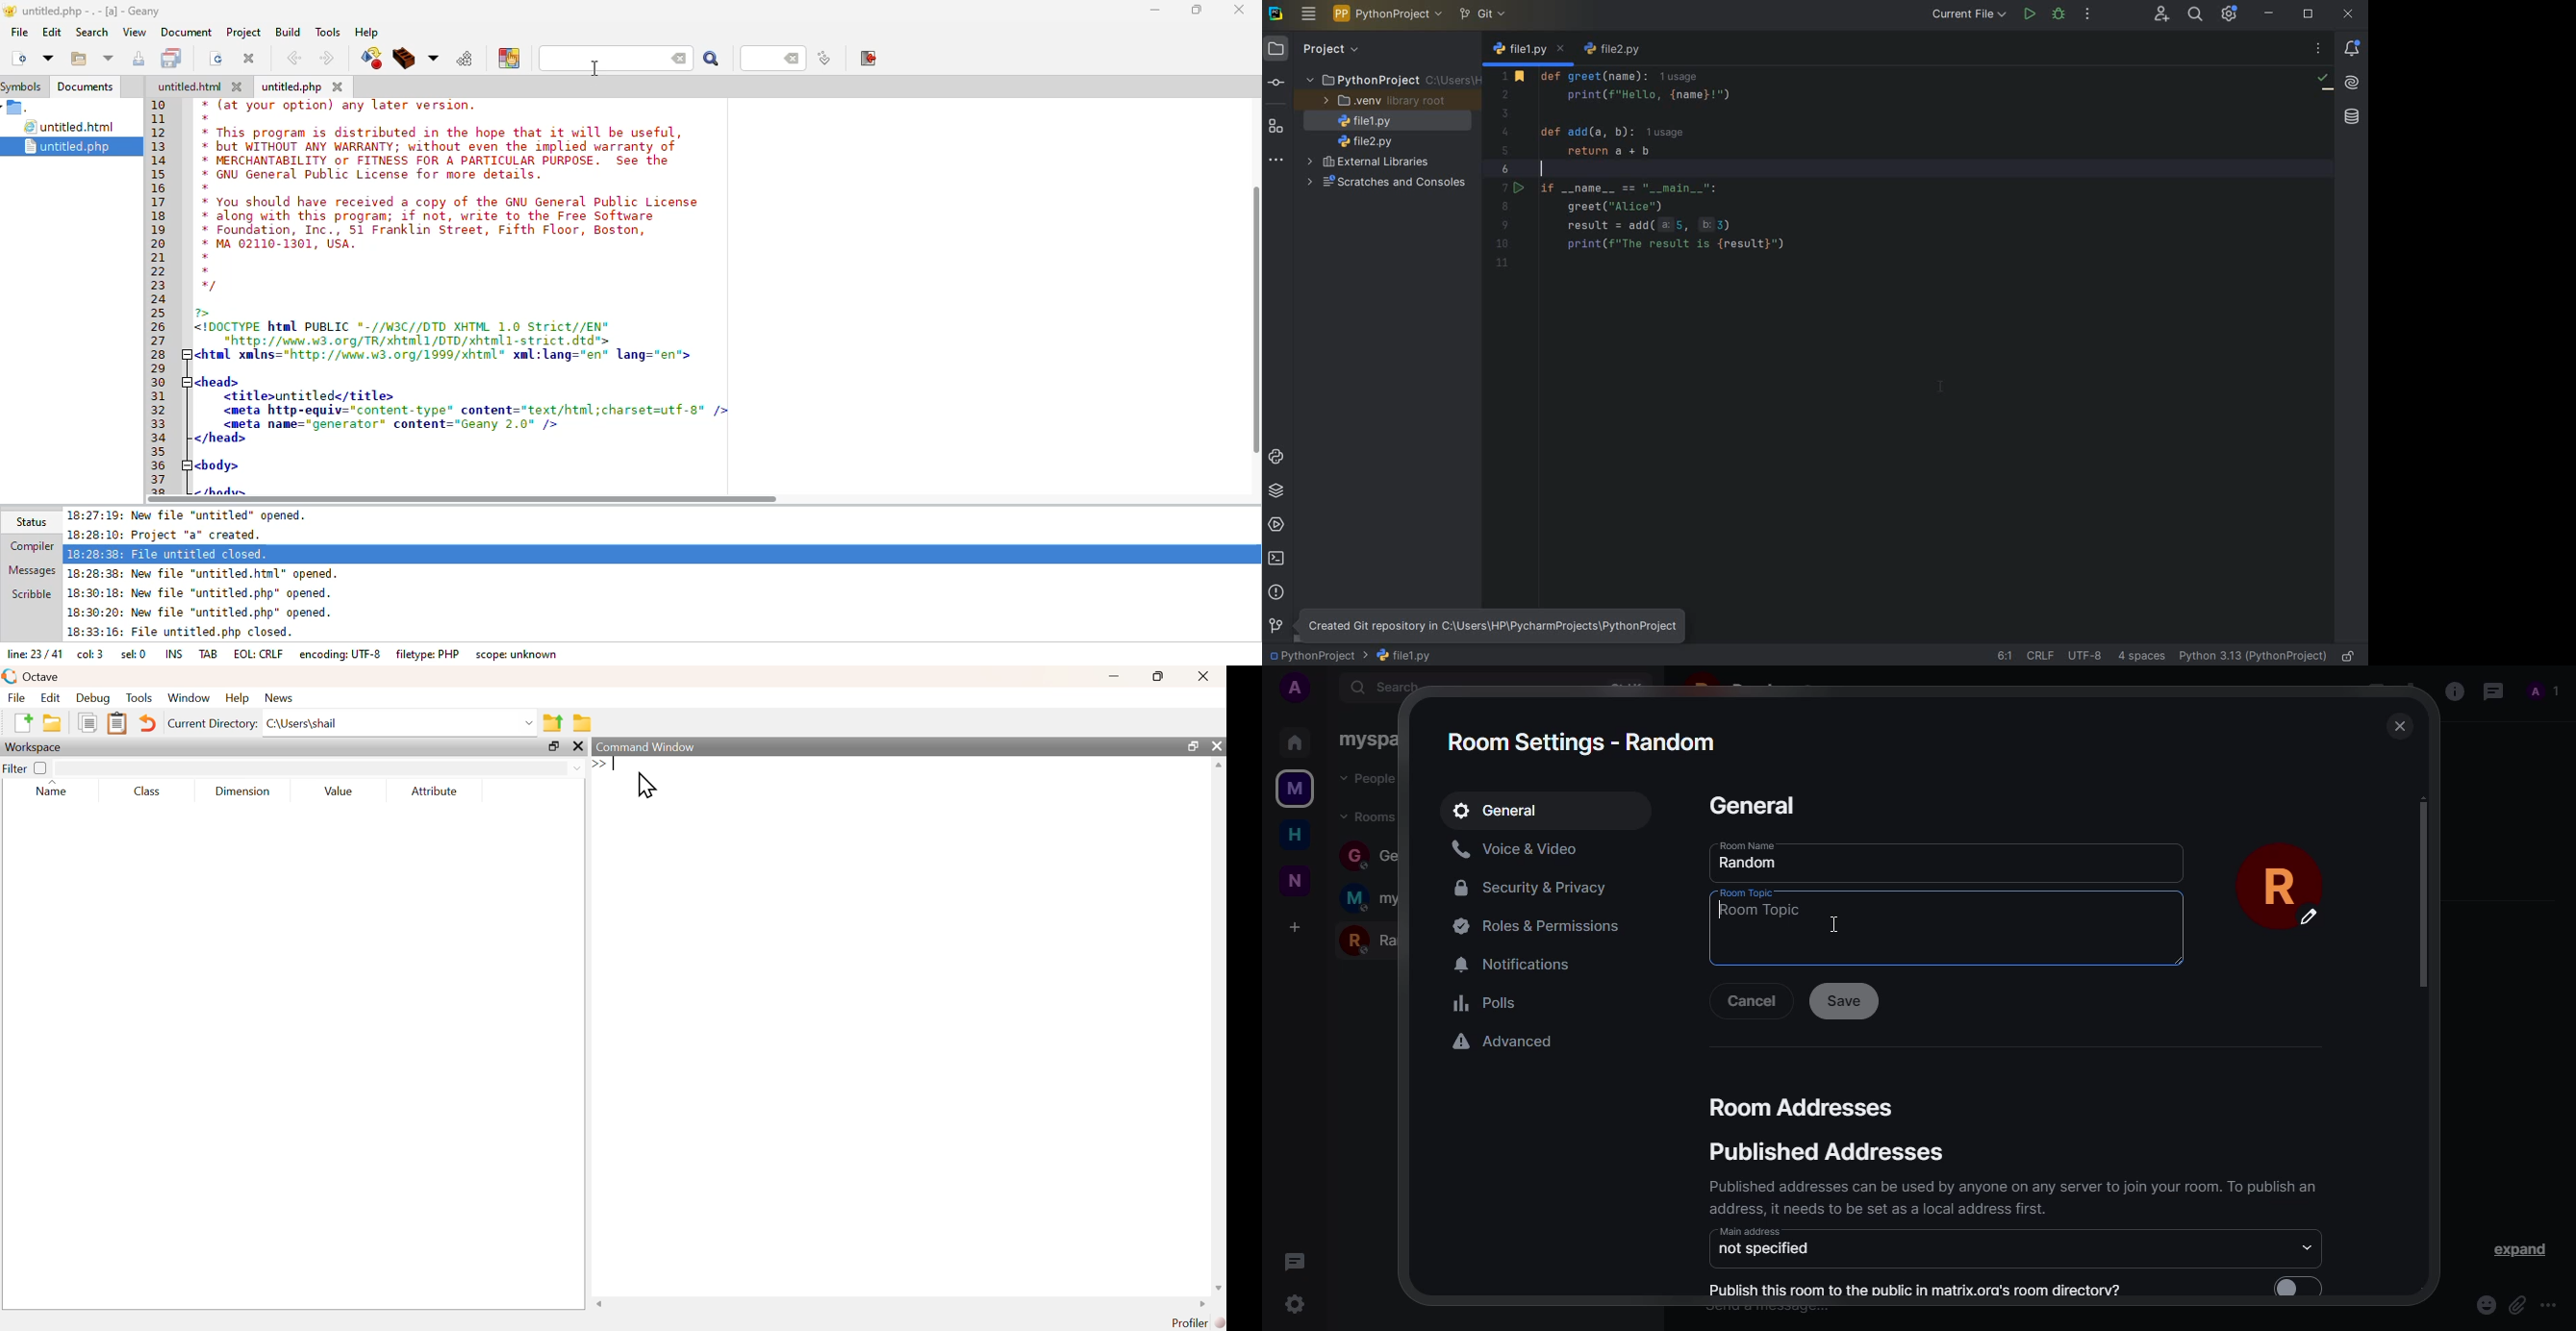  I want to click on random, so click(1750, 864).